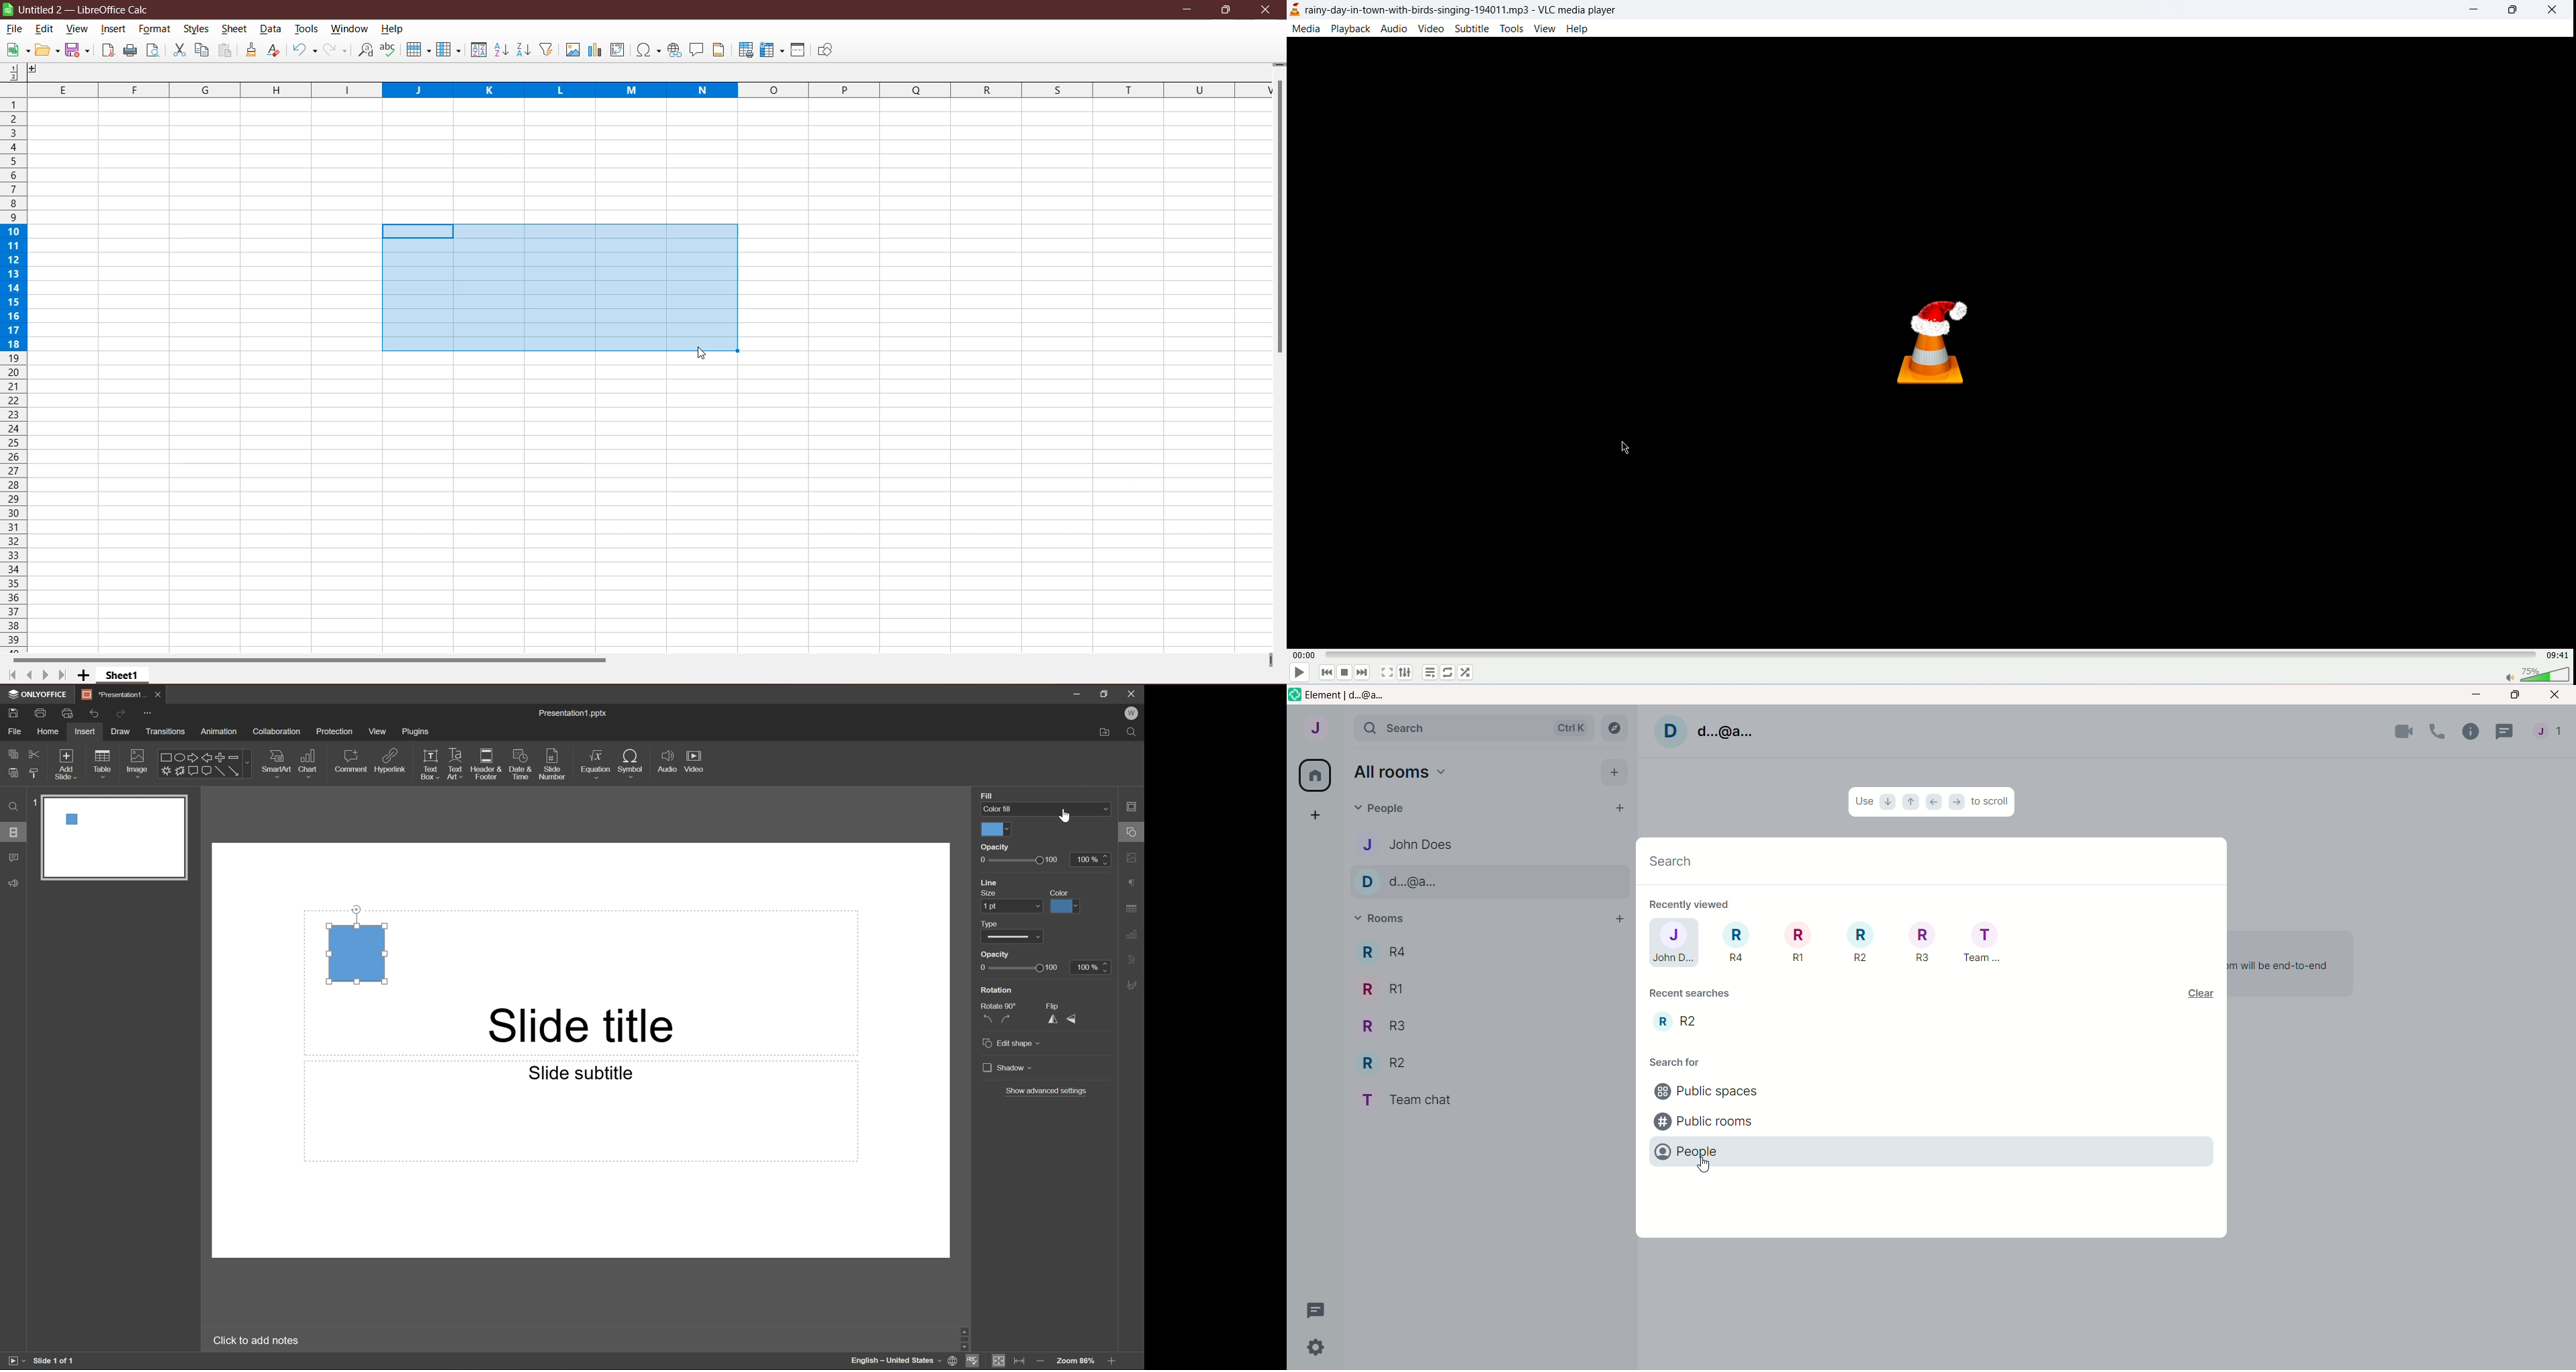  I want to click on Draw, so click(122, 731).